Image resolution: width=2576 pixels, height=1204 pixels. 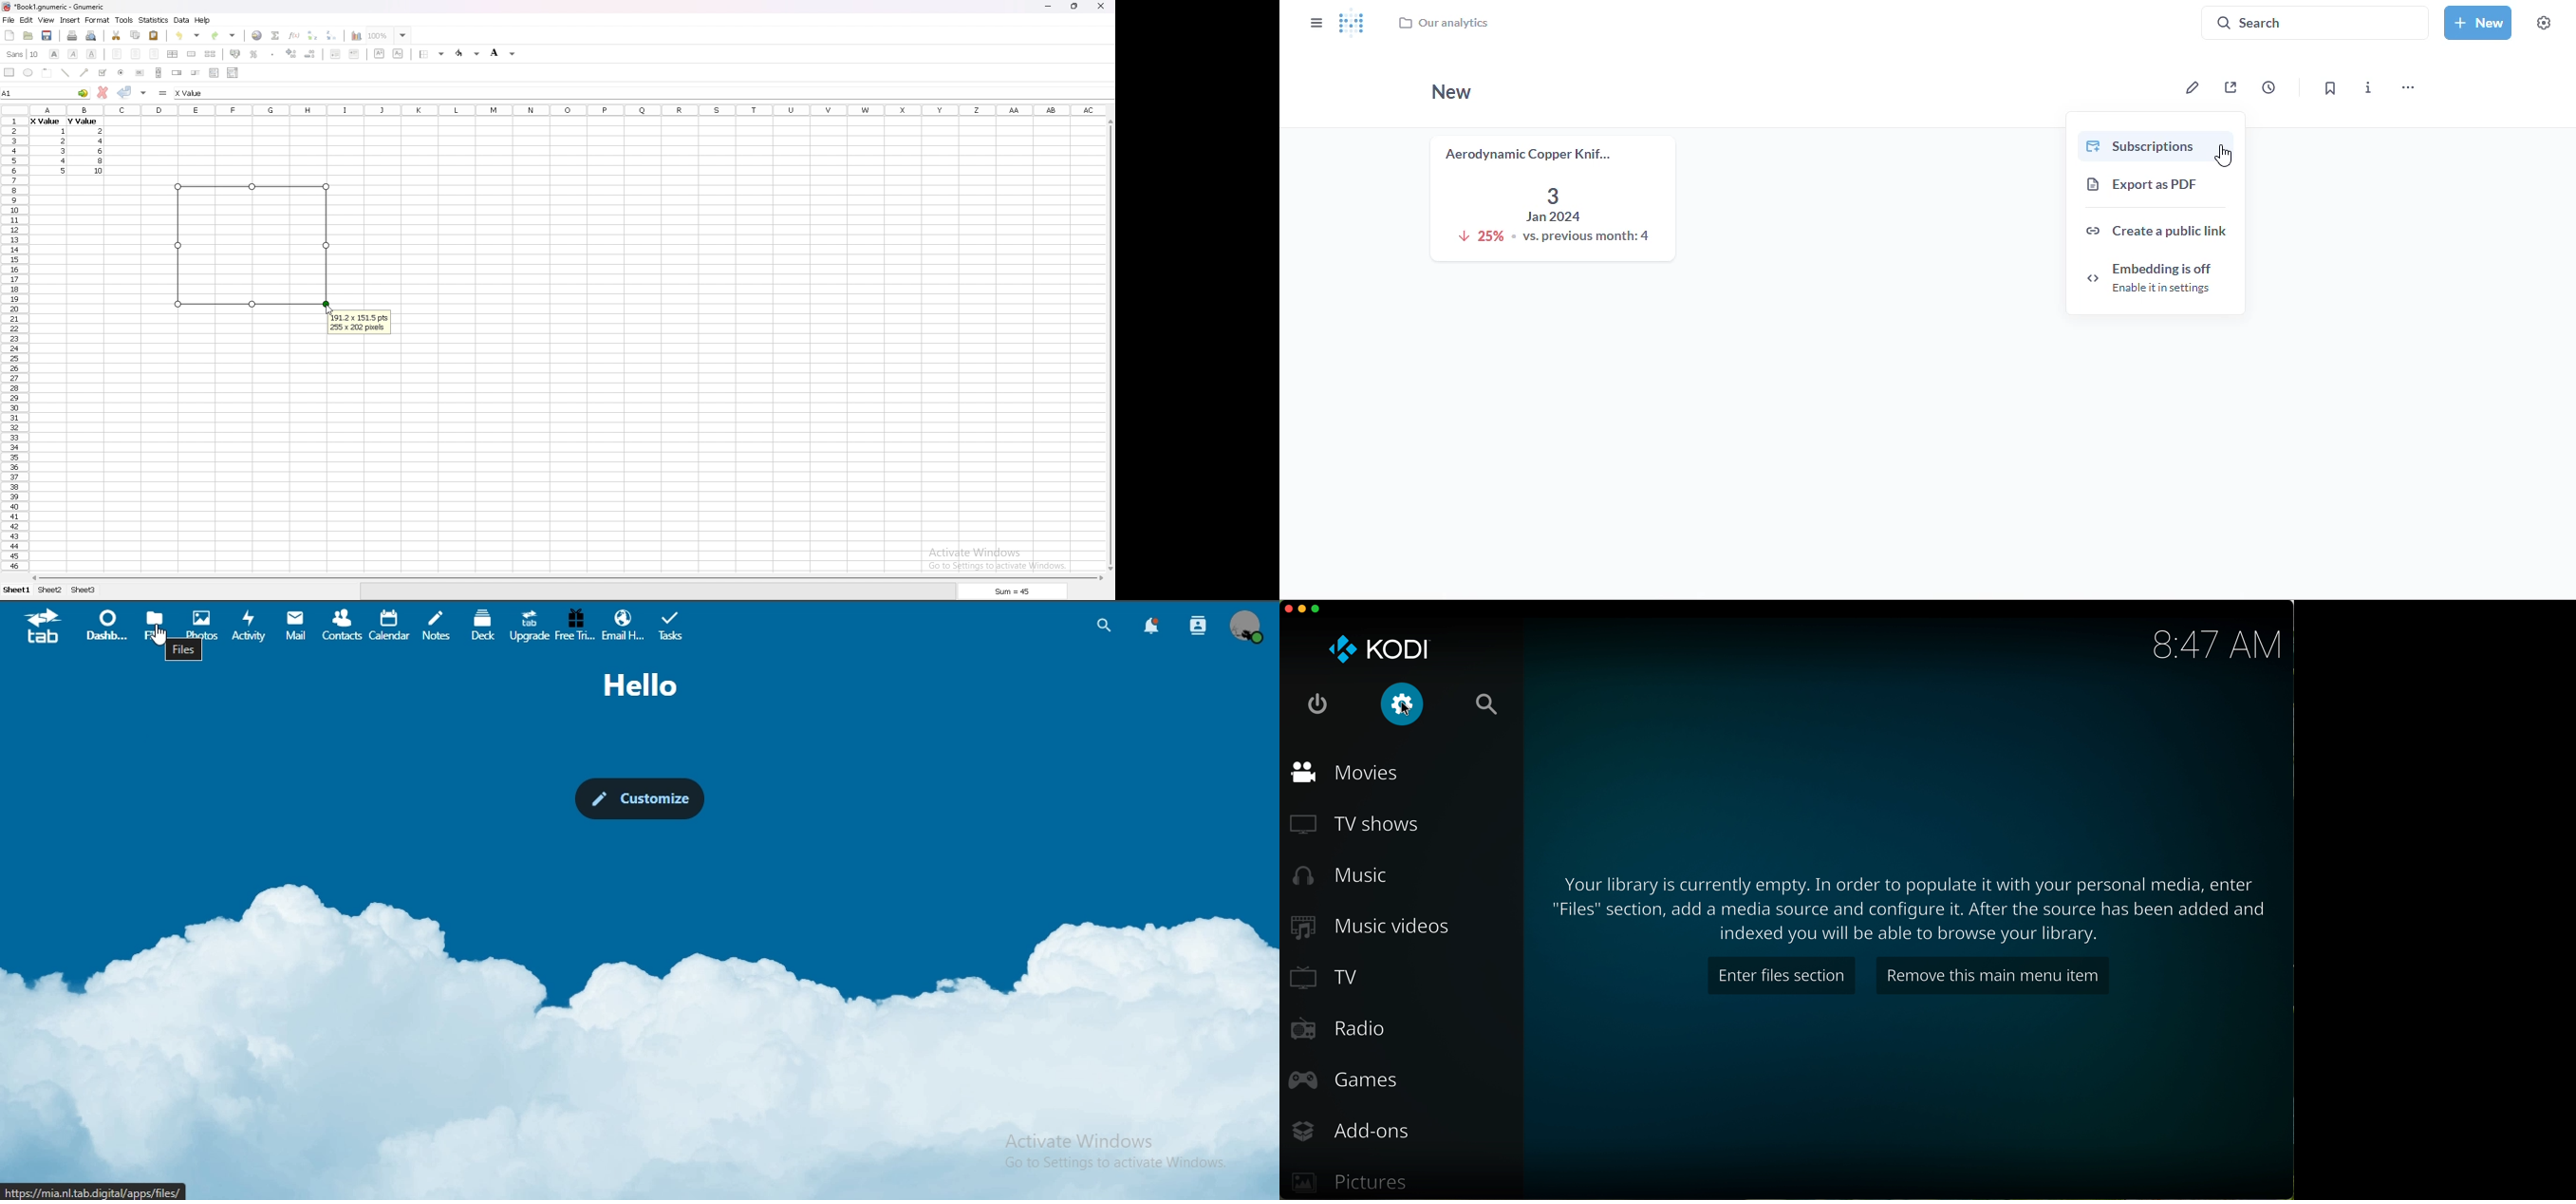 What do you see at coordinates (573, 624) in the screenshot?
I see `free trial` at bounding box center [573, 624].